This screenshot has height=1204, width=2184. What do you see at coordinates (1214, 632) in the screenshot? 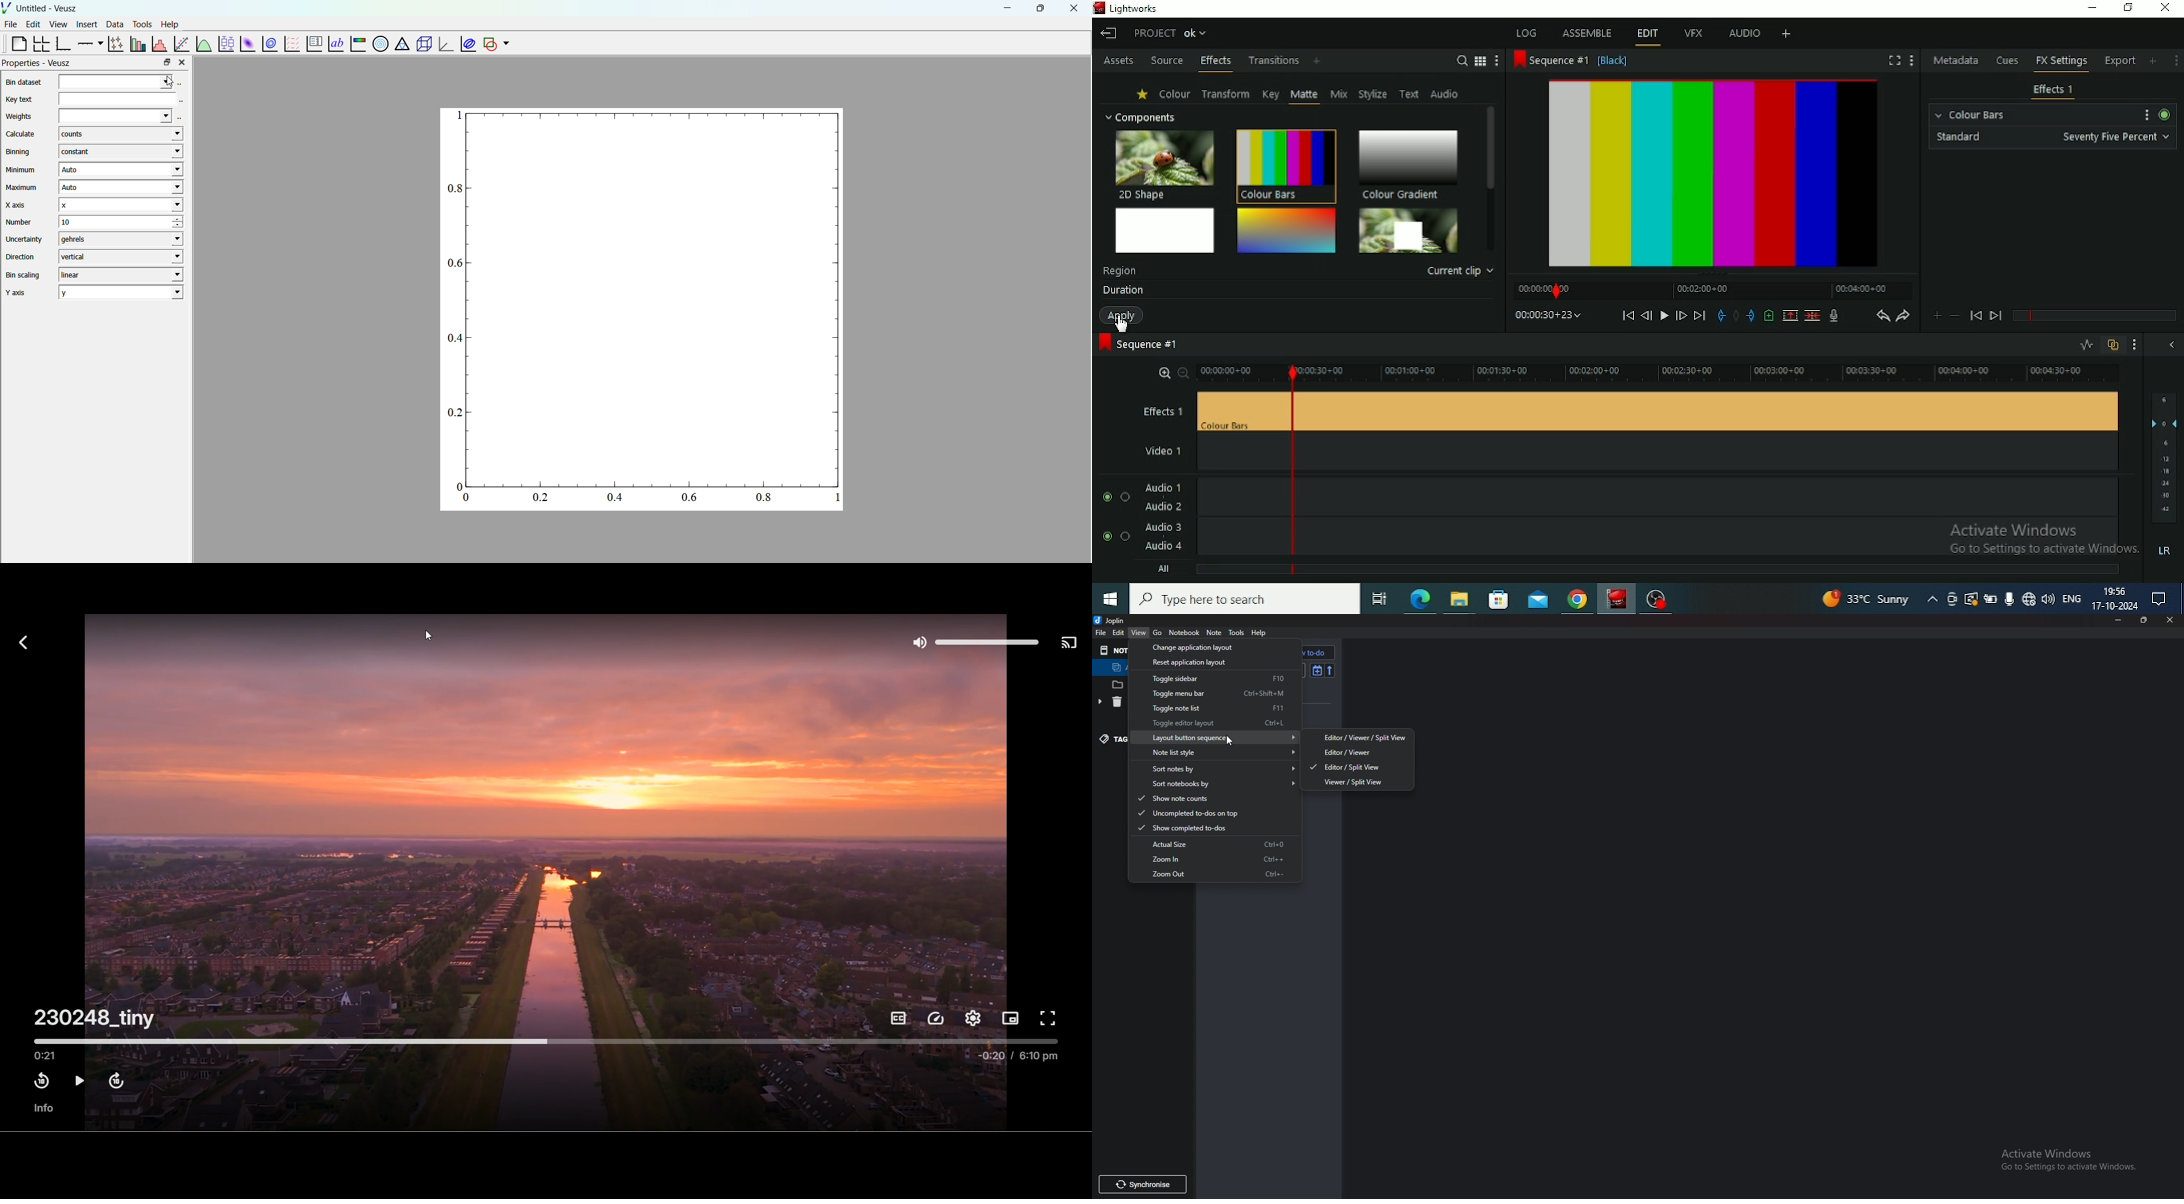
I see `note` at bounding box center [1214, 632].